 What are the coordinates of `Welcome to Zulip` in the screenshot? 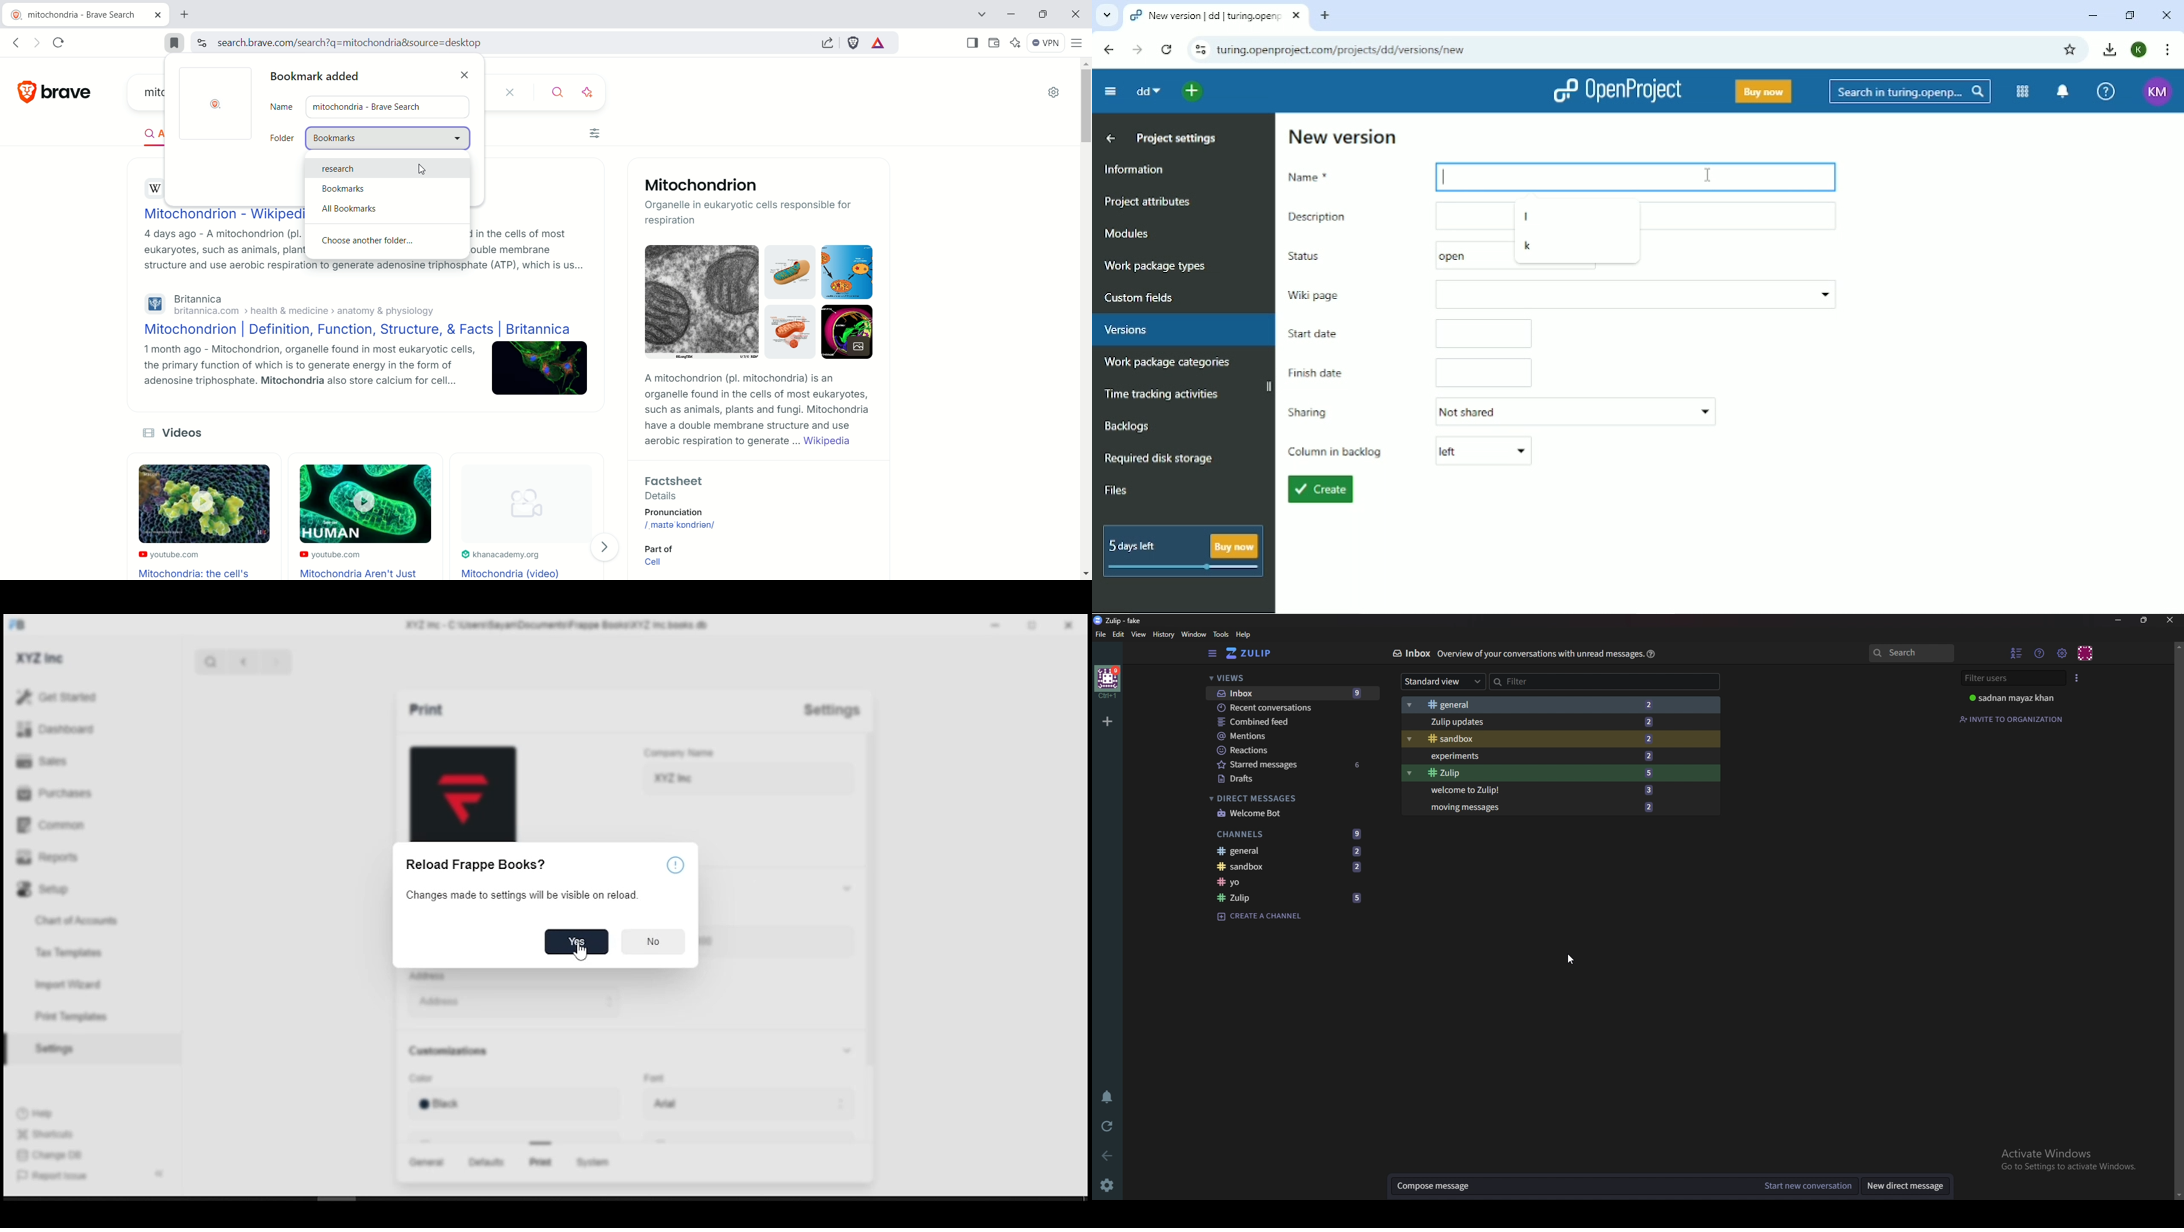 It's located at (1541, 790).